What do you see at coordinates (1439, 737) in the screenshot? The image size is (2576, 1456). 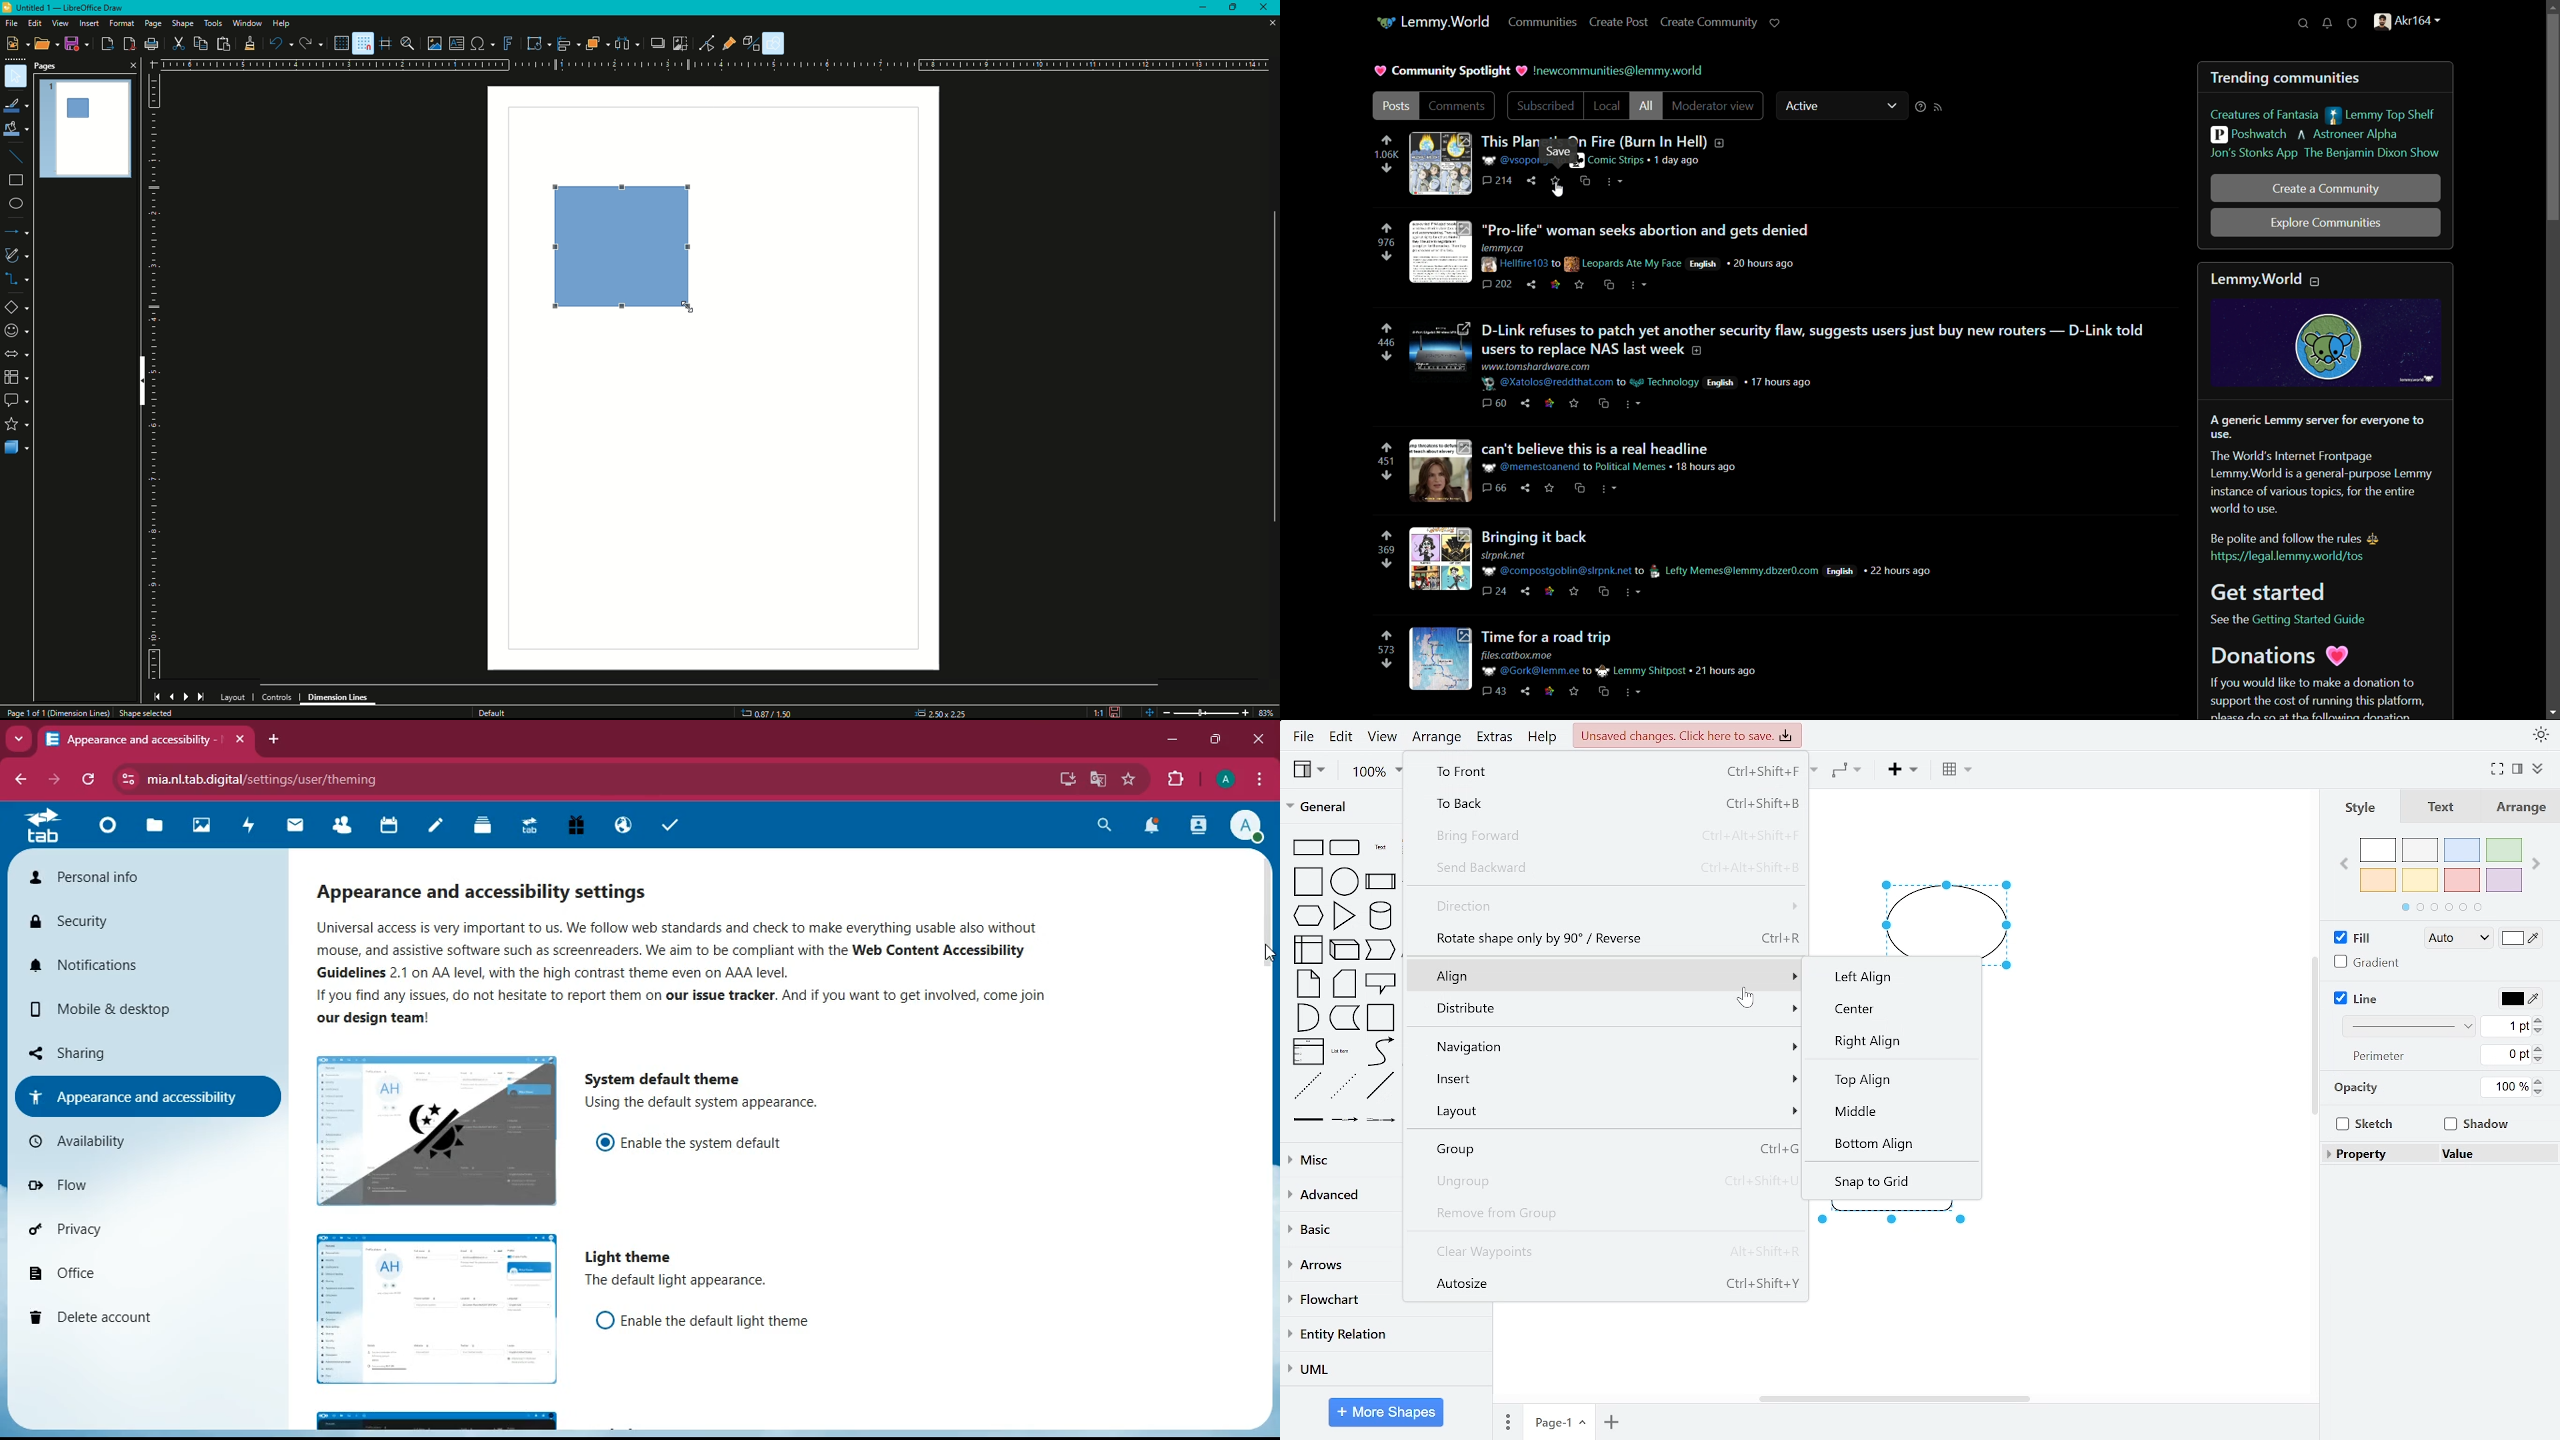 I see `arrange` at bounding box center [1439, 737].